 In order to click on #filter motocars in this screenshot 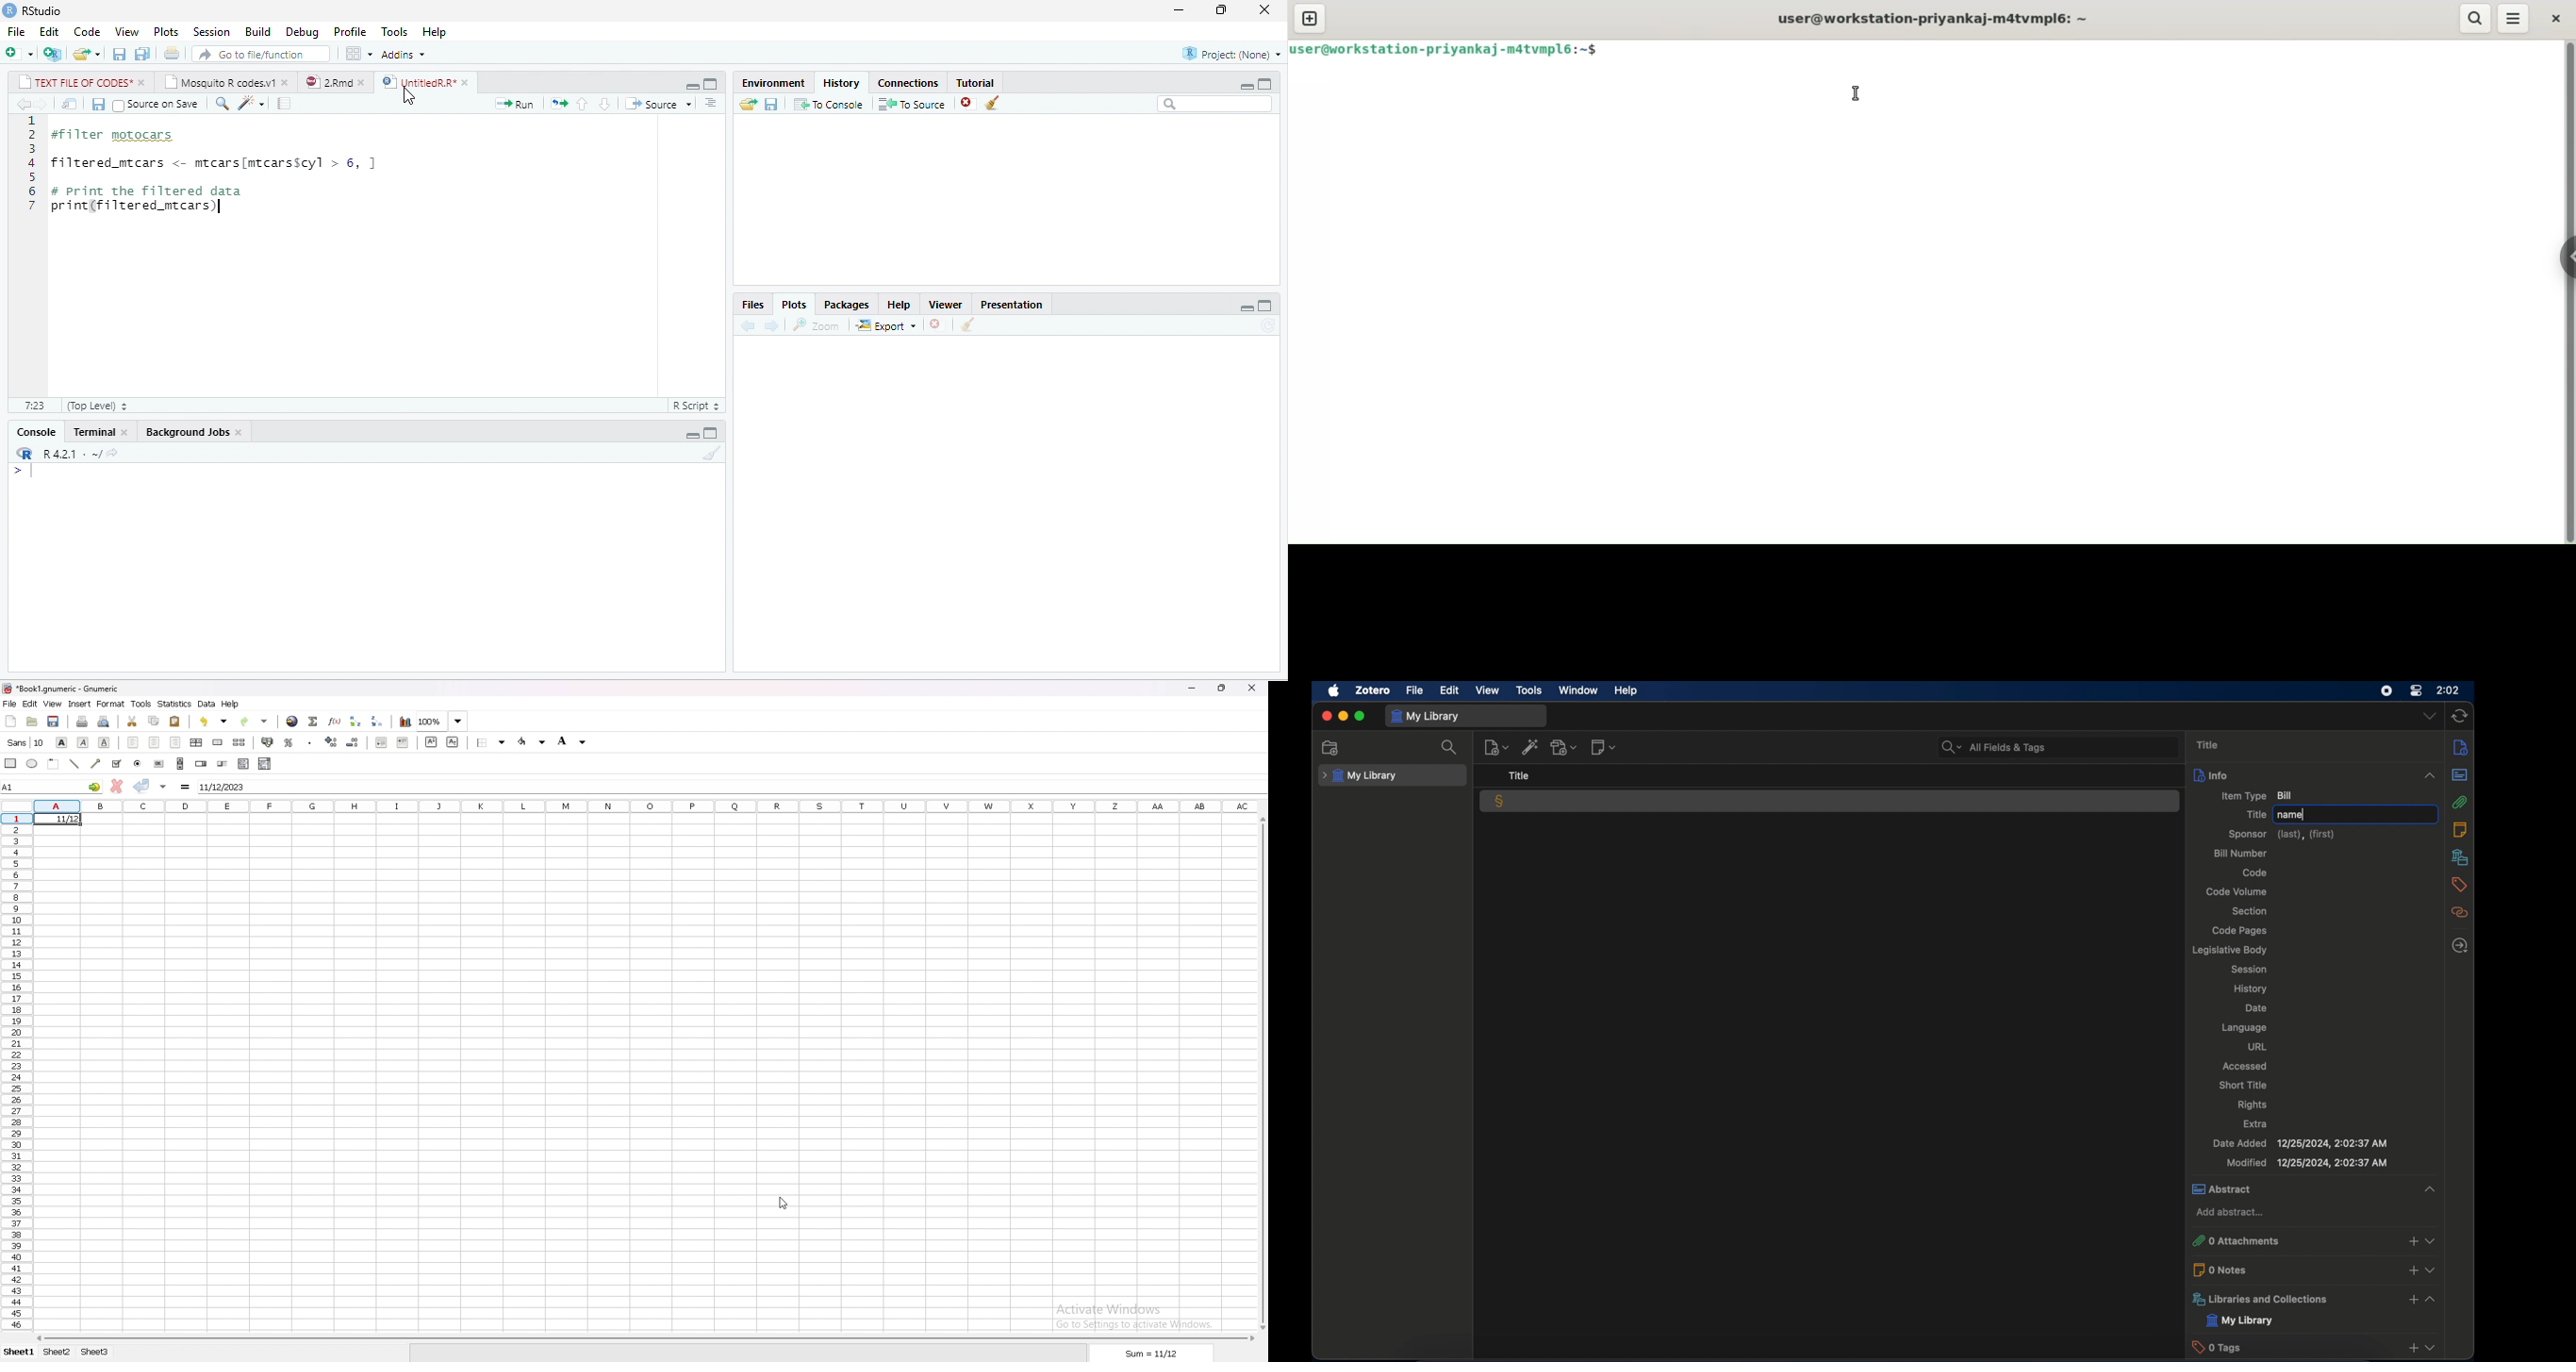, I will do `click(122, 136)`.